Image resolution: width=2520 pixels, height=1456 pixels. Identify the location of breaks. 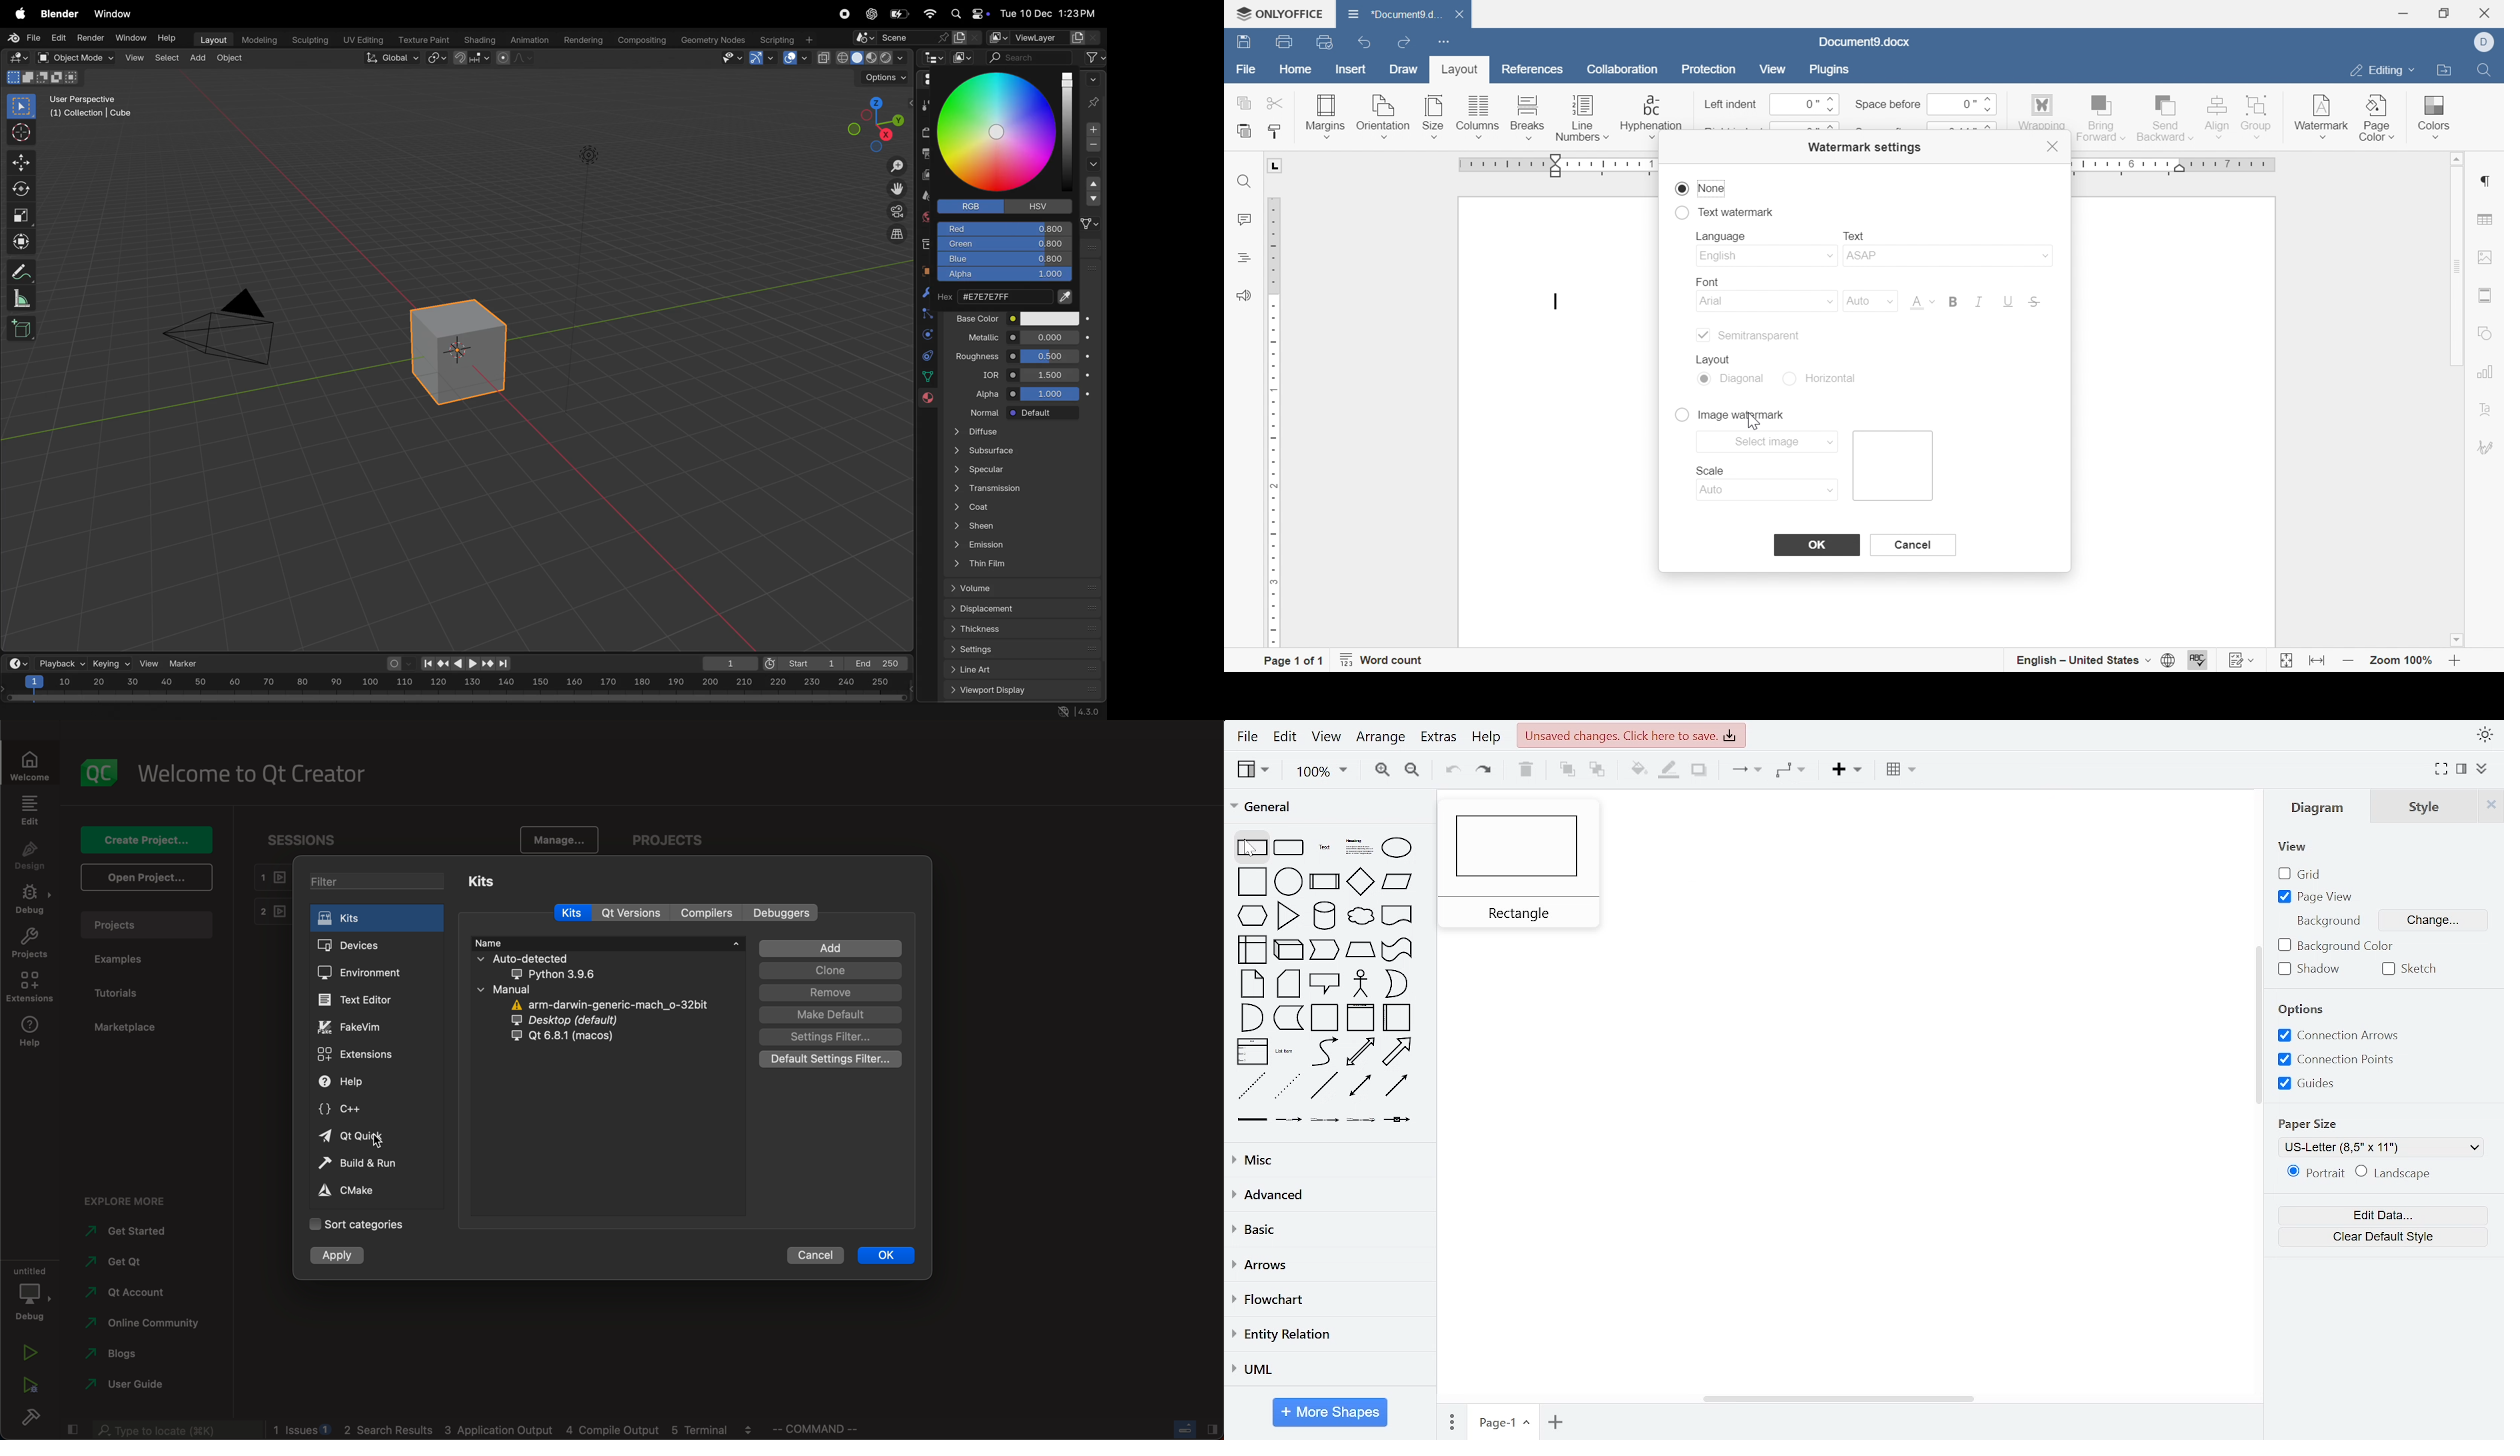
(1525, 117).